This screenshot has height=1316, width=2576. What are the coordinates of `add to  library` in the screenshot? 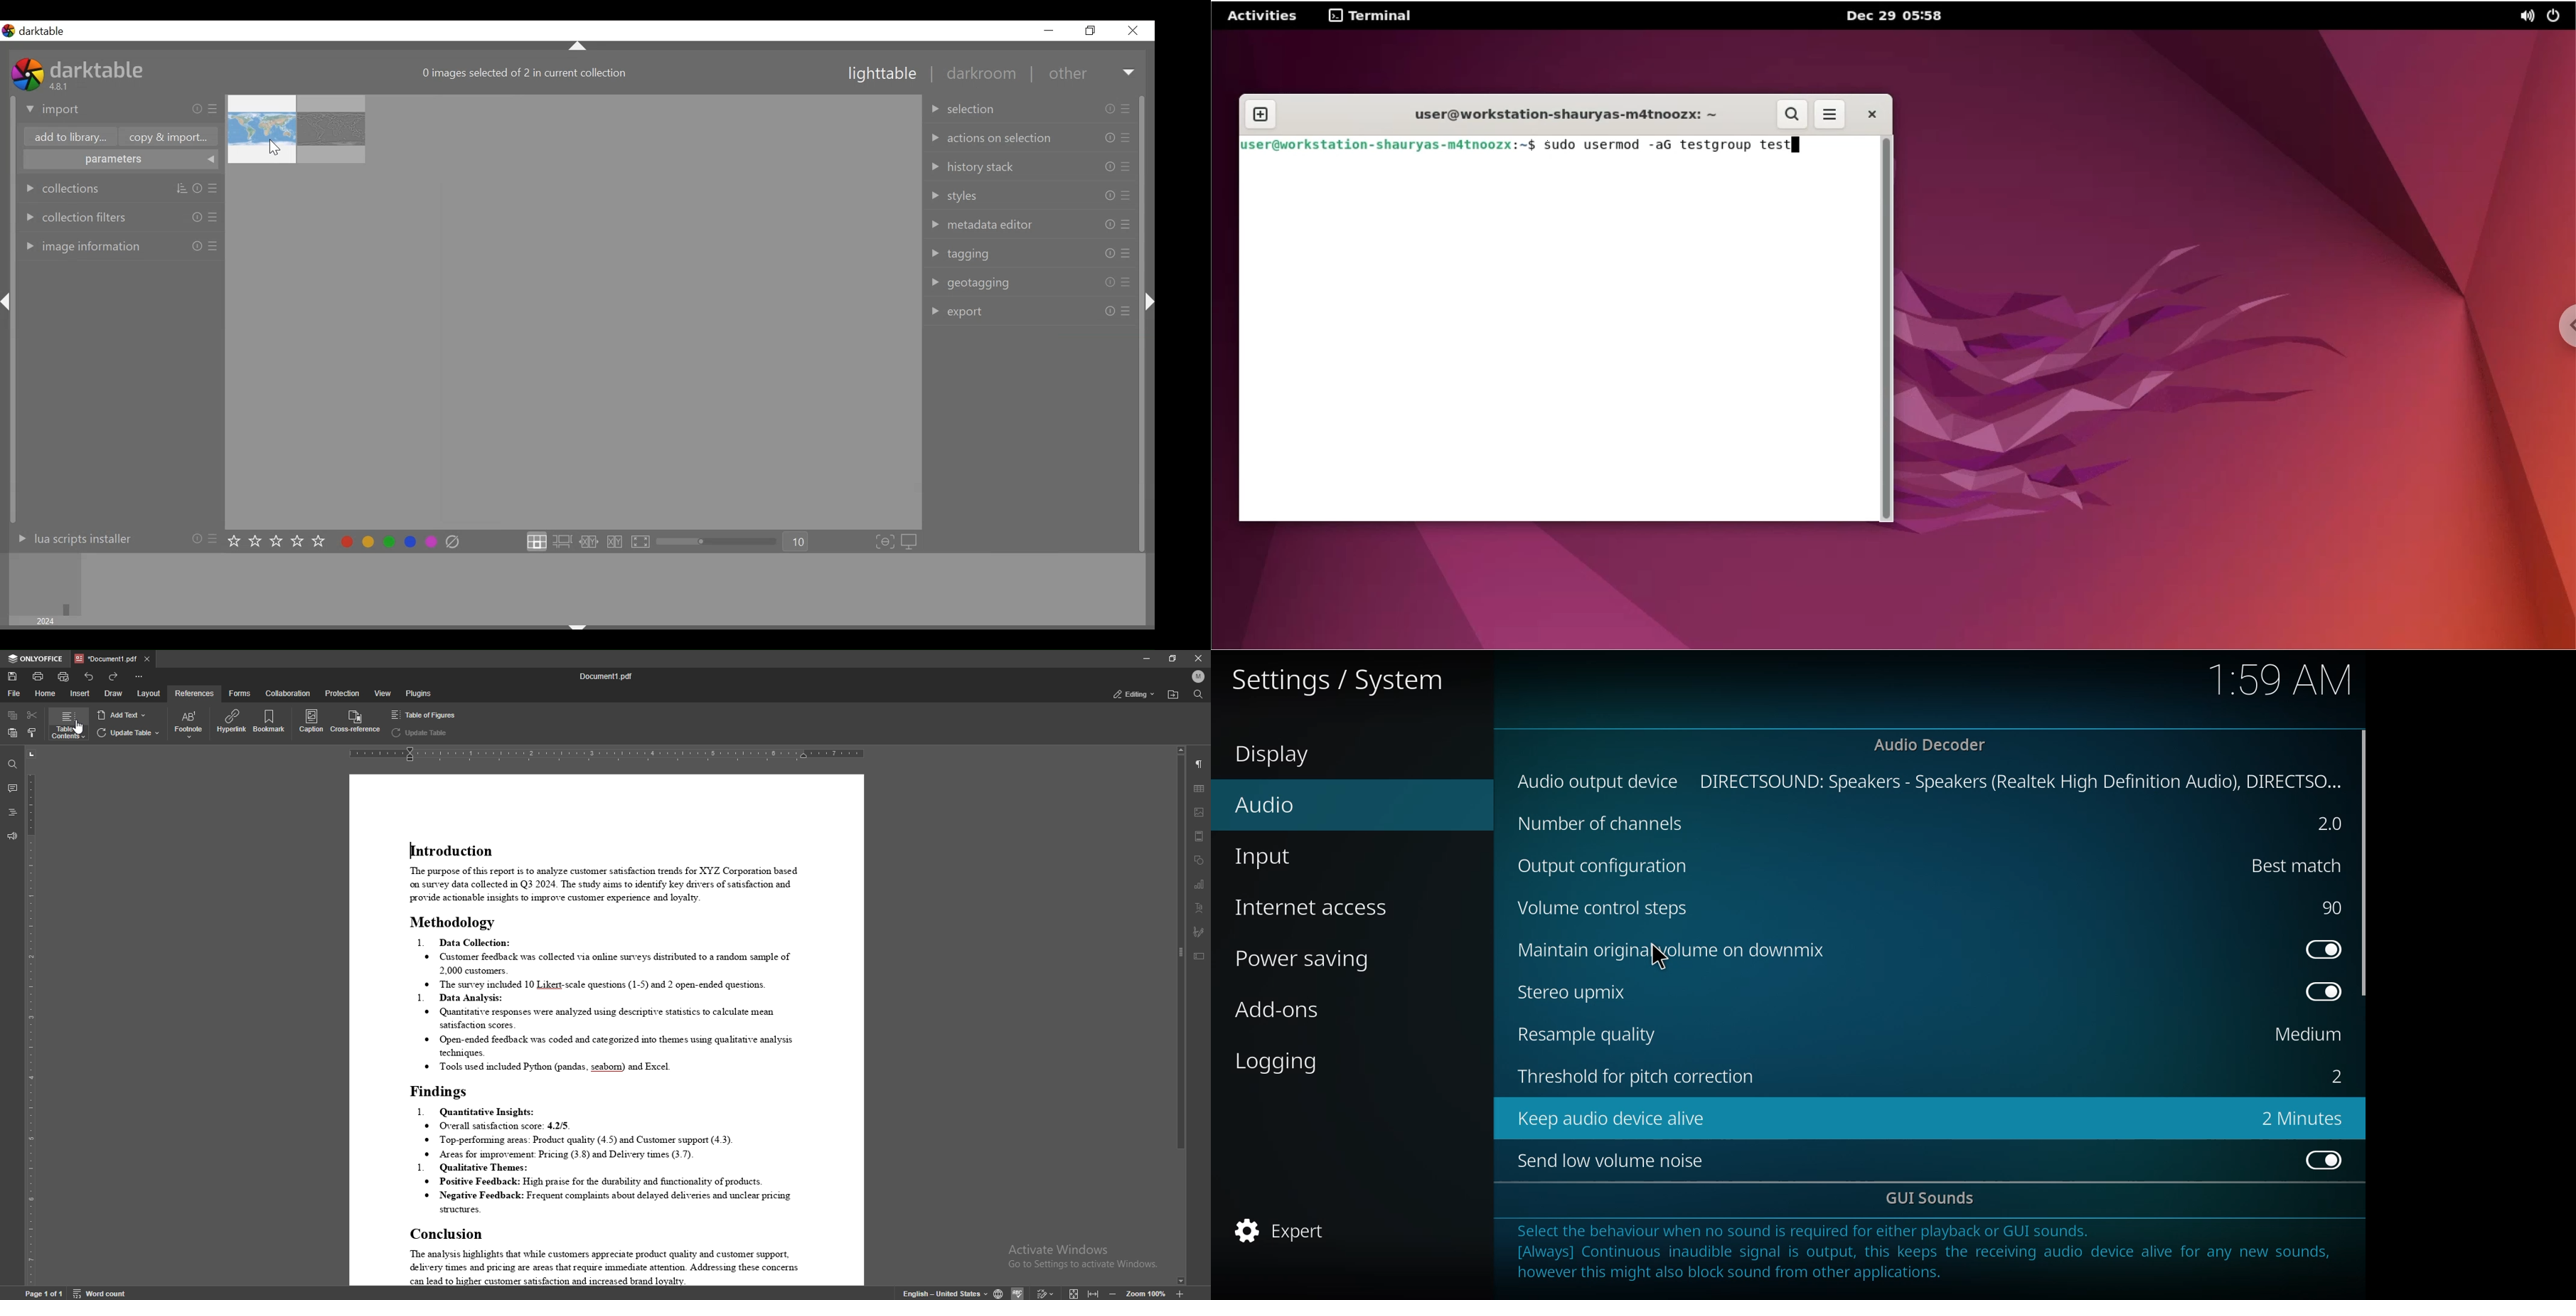 It's located at (70, 137).